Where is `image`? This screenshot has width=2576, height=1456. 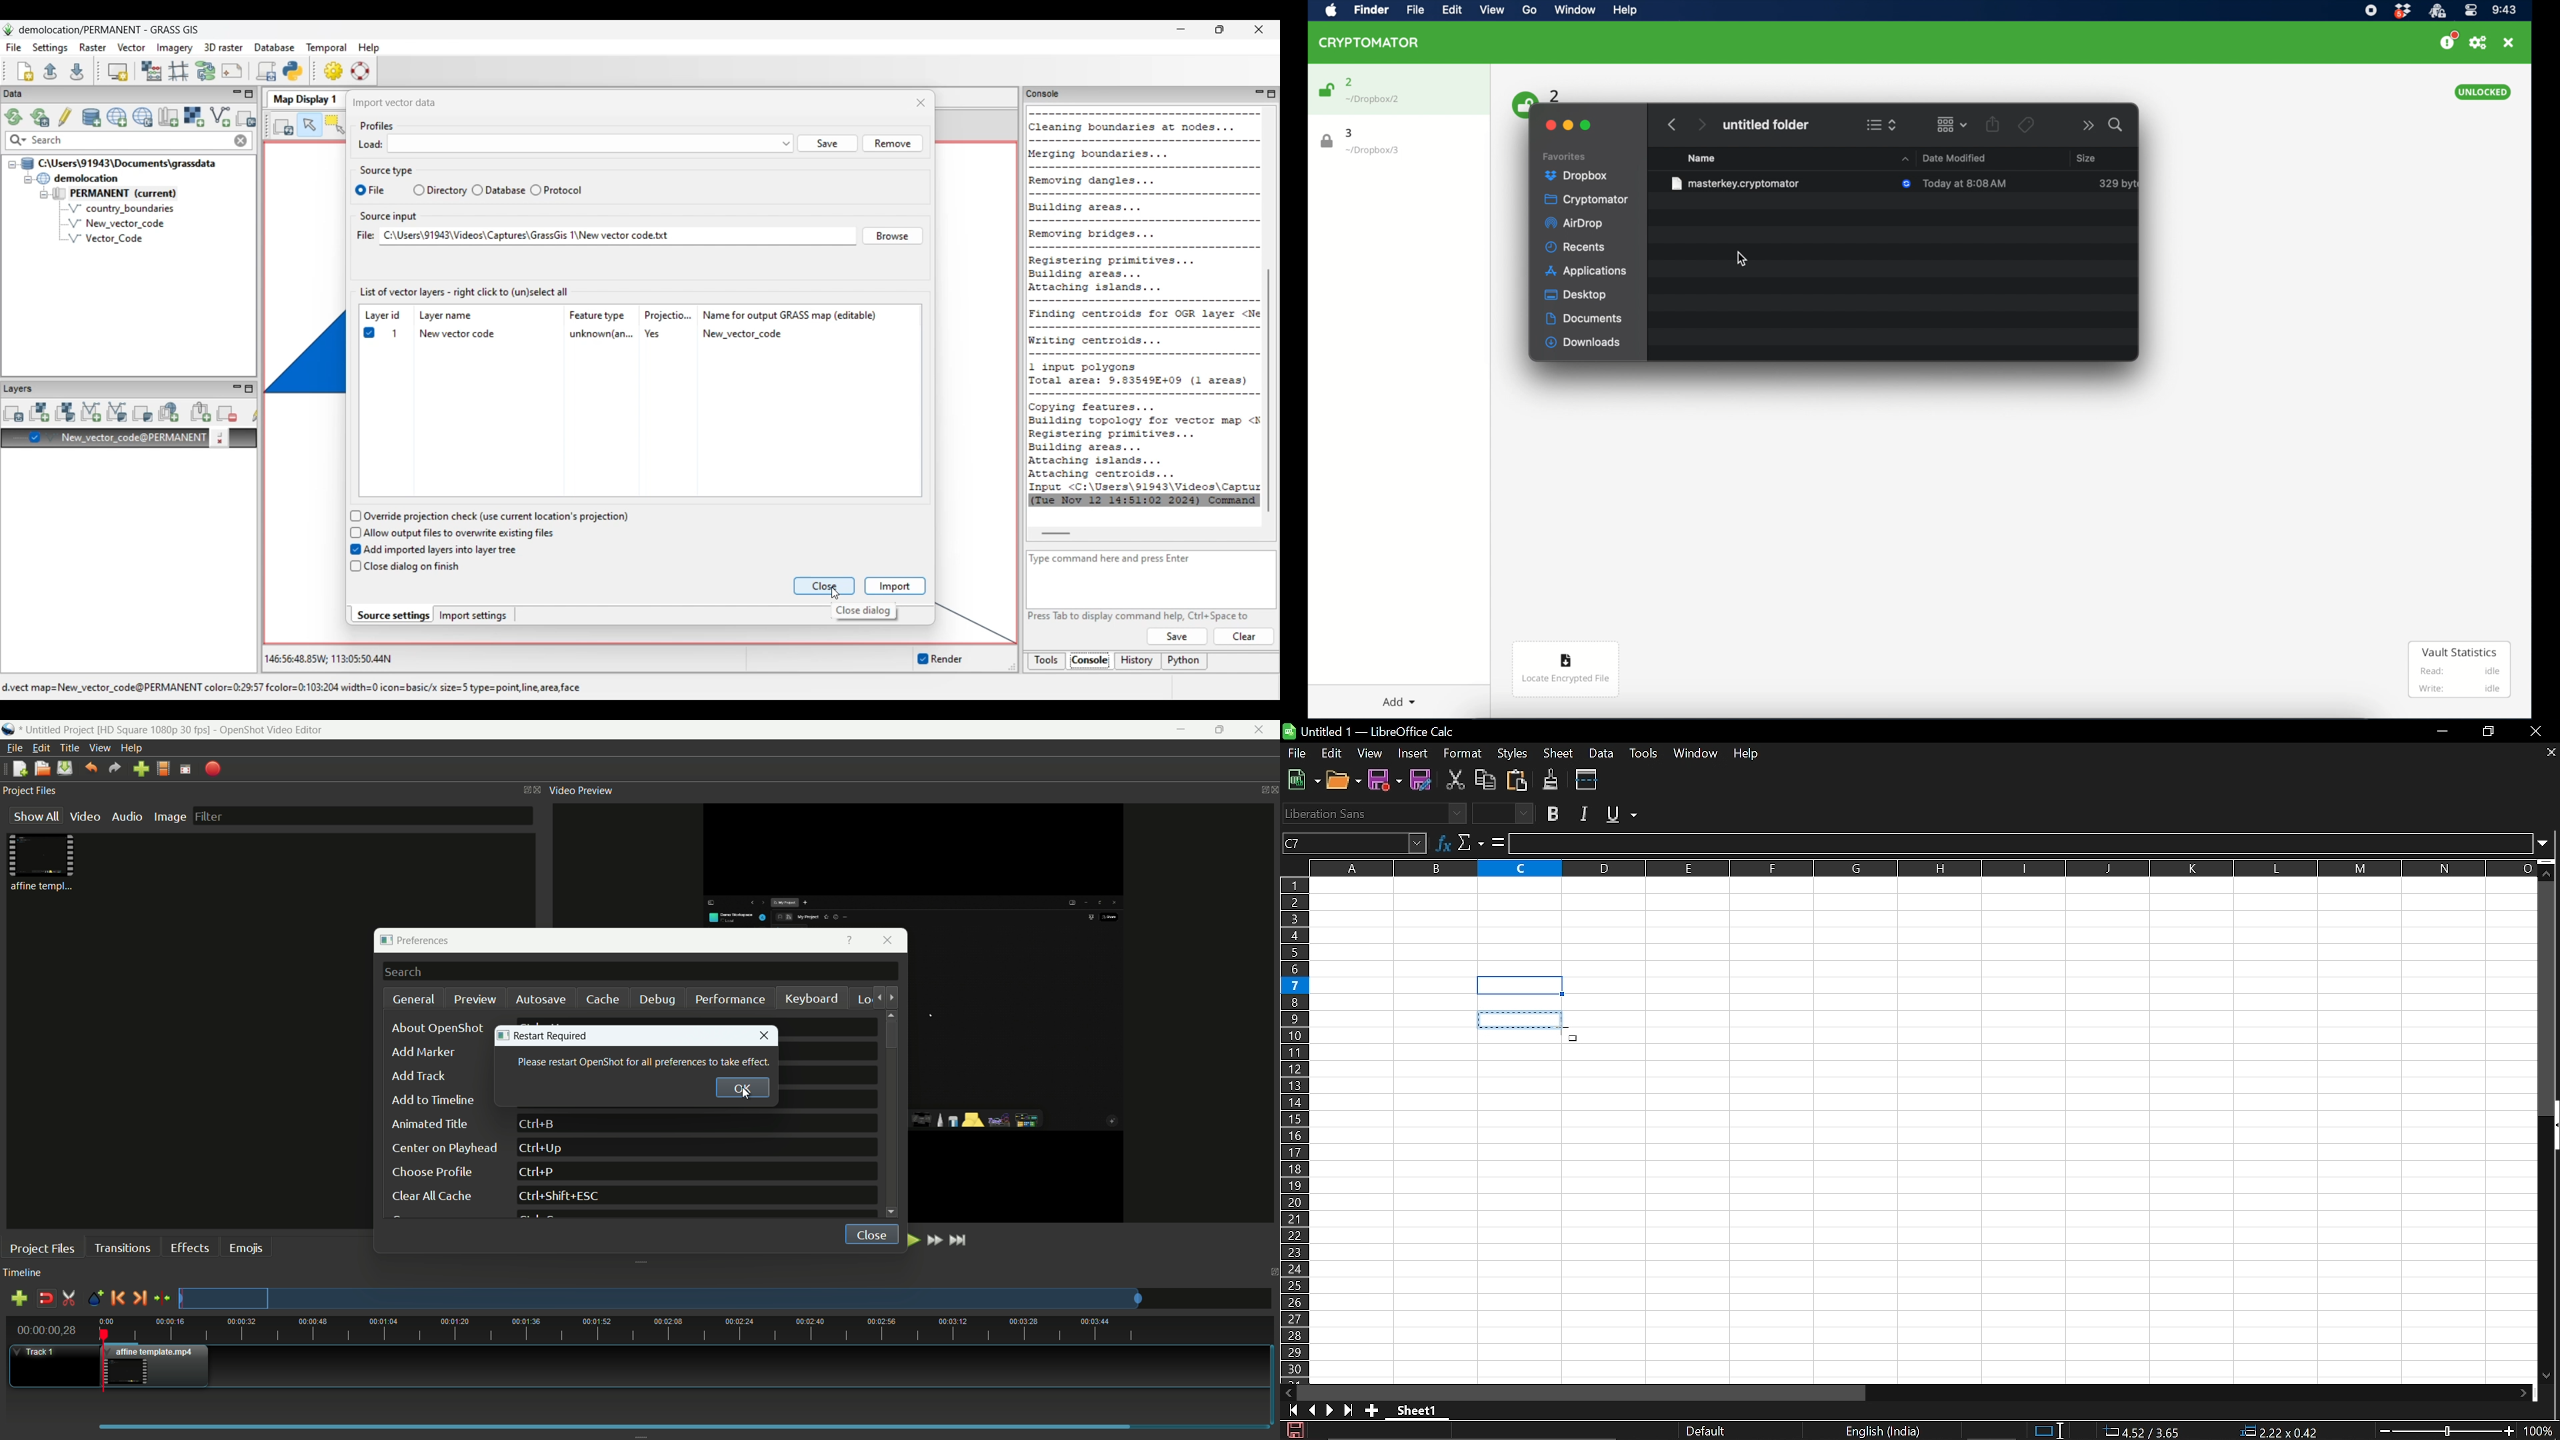 image is located at coordinates (169, 817).